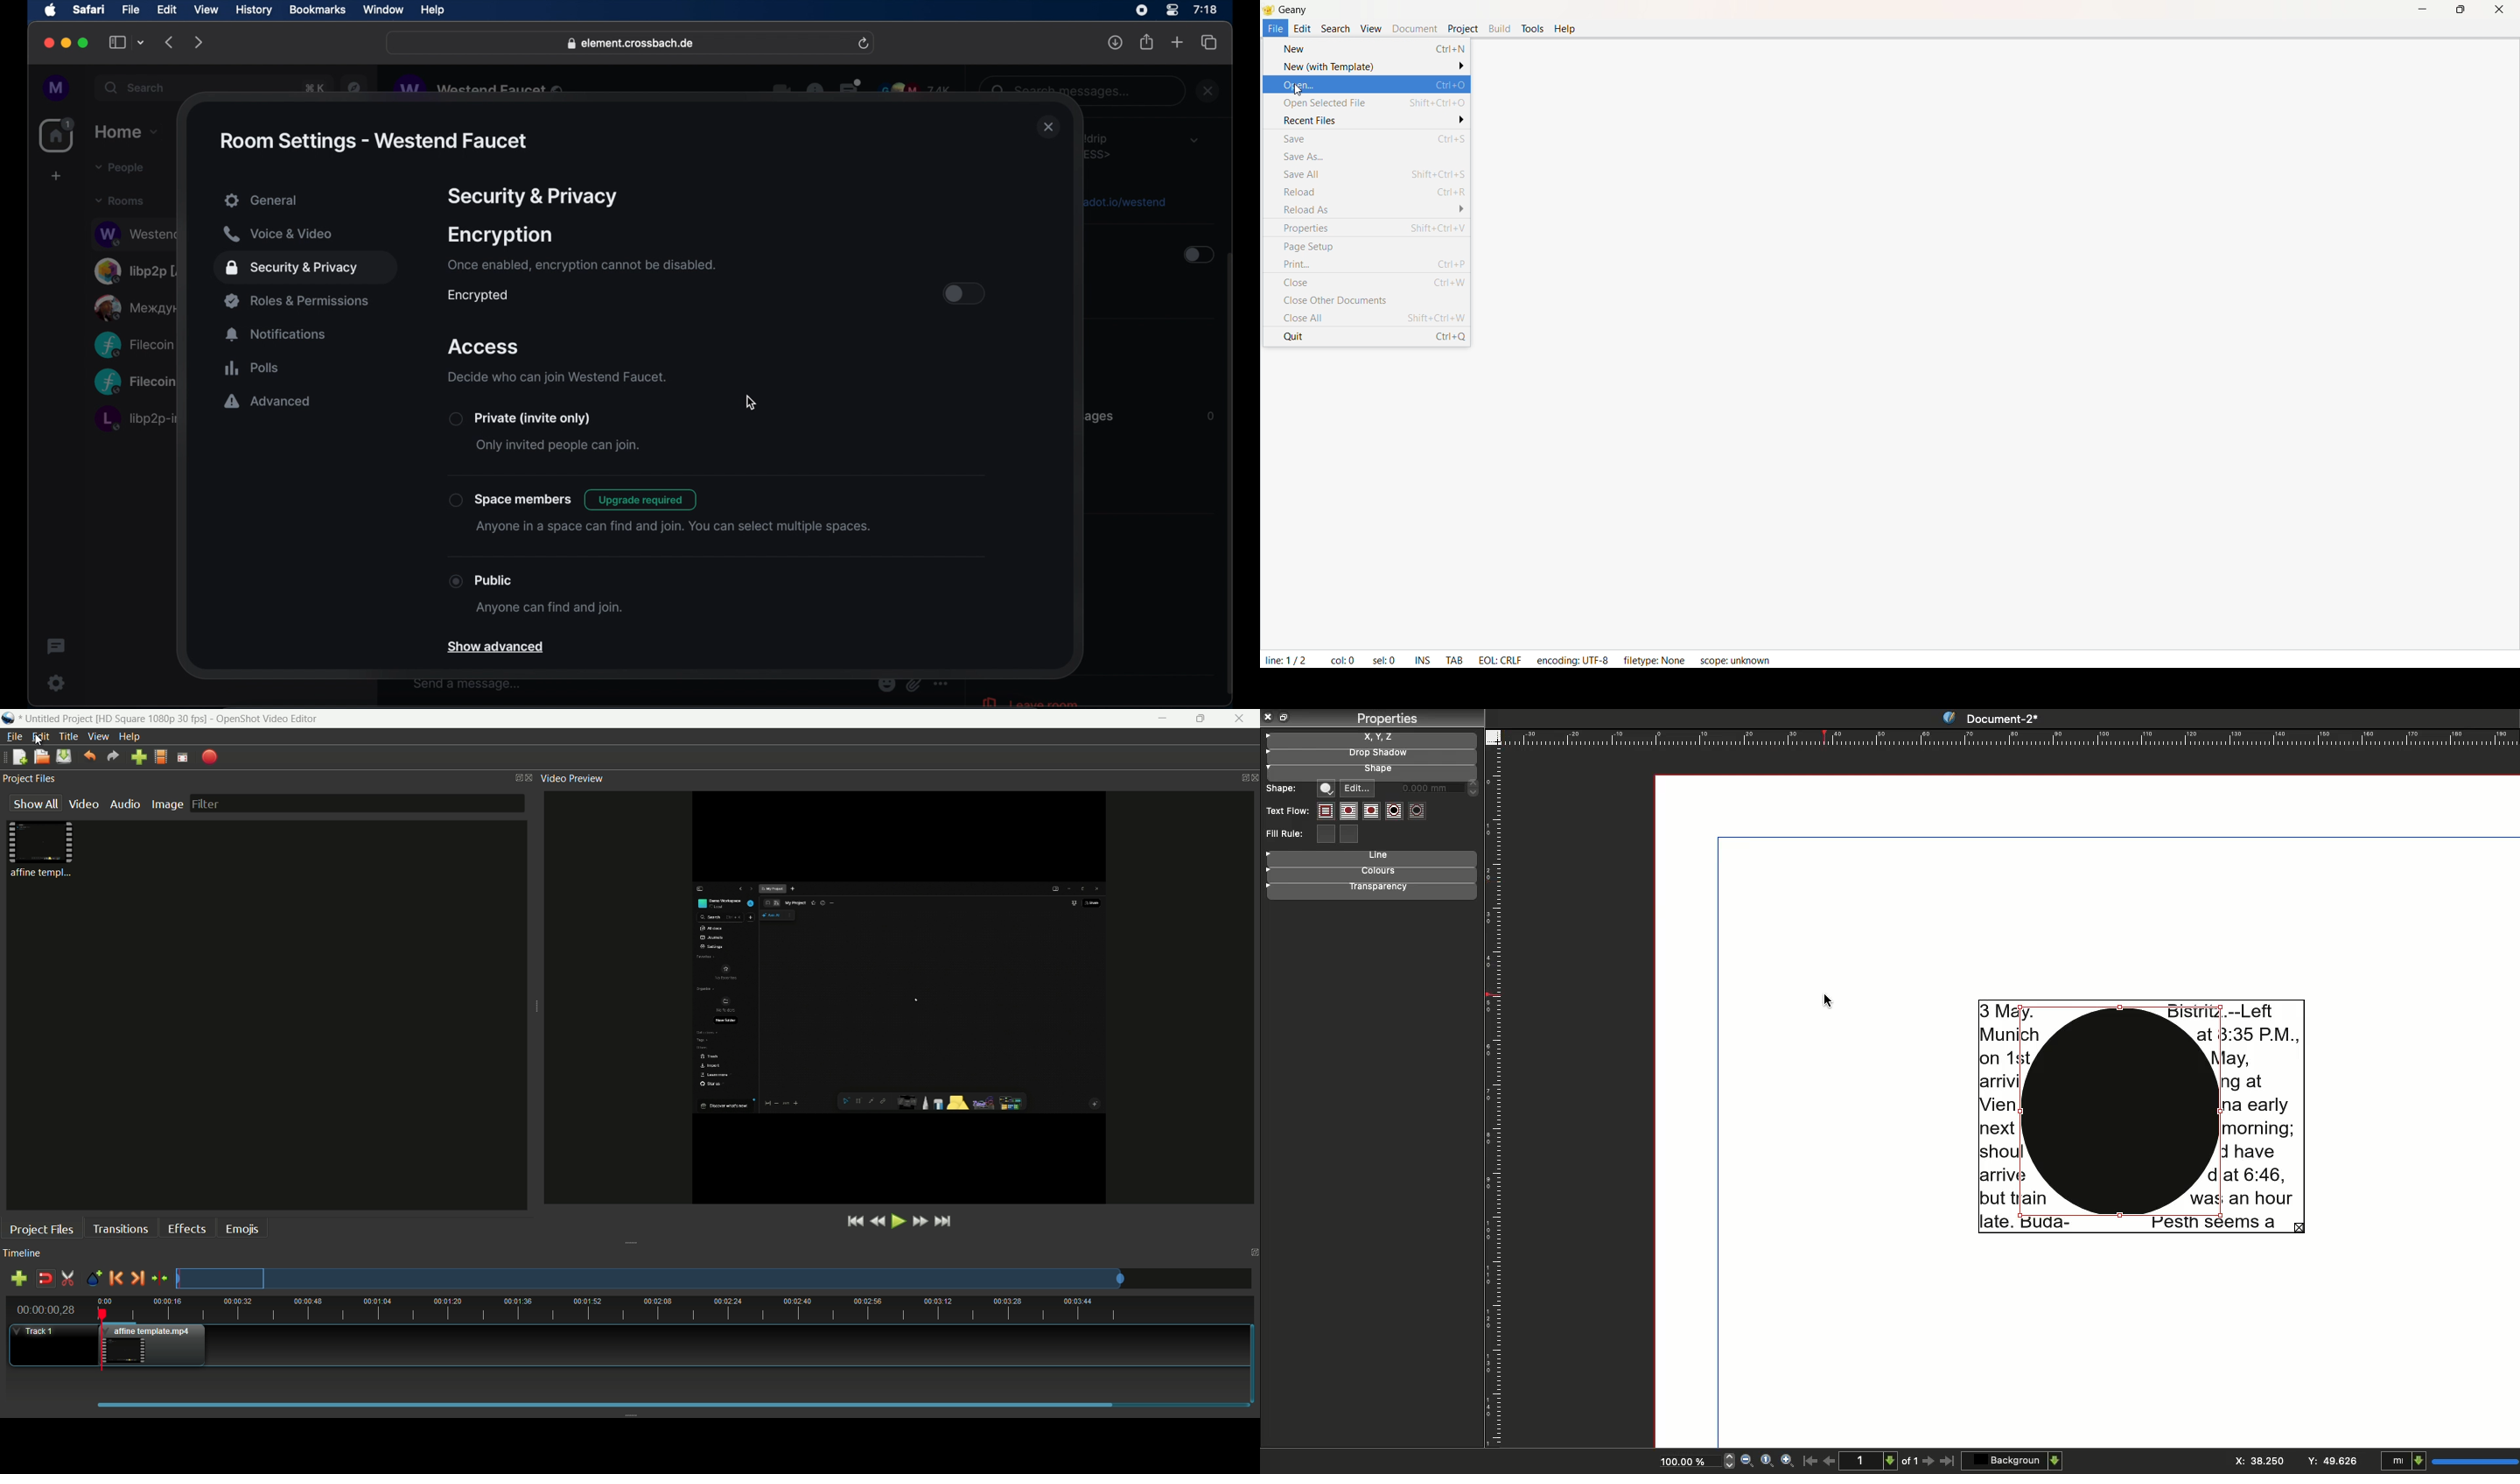 This screenshot has width=2520, height=1484. What do you see at coordinates (354, 86) in the screenshot?
I see `navigation` at bounding box center [354, 86].